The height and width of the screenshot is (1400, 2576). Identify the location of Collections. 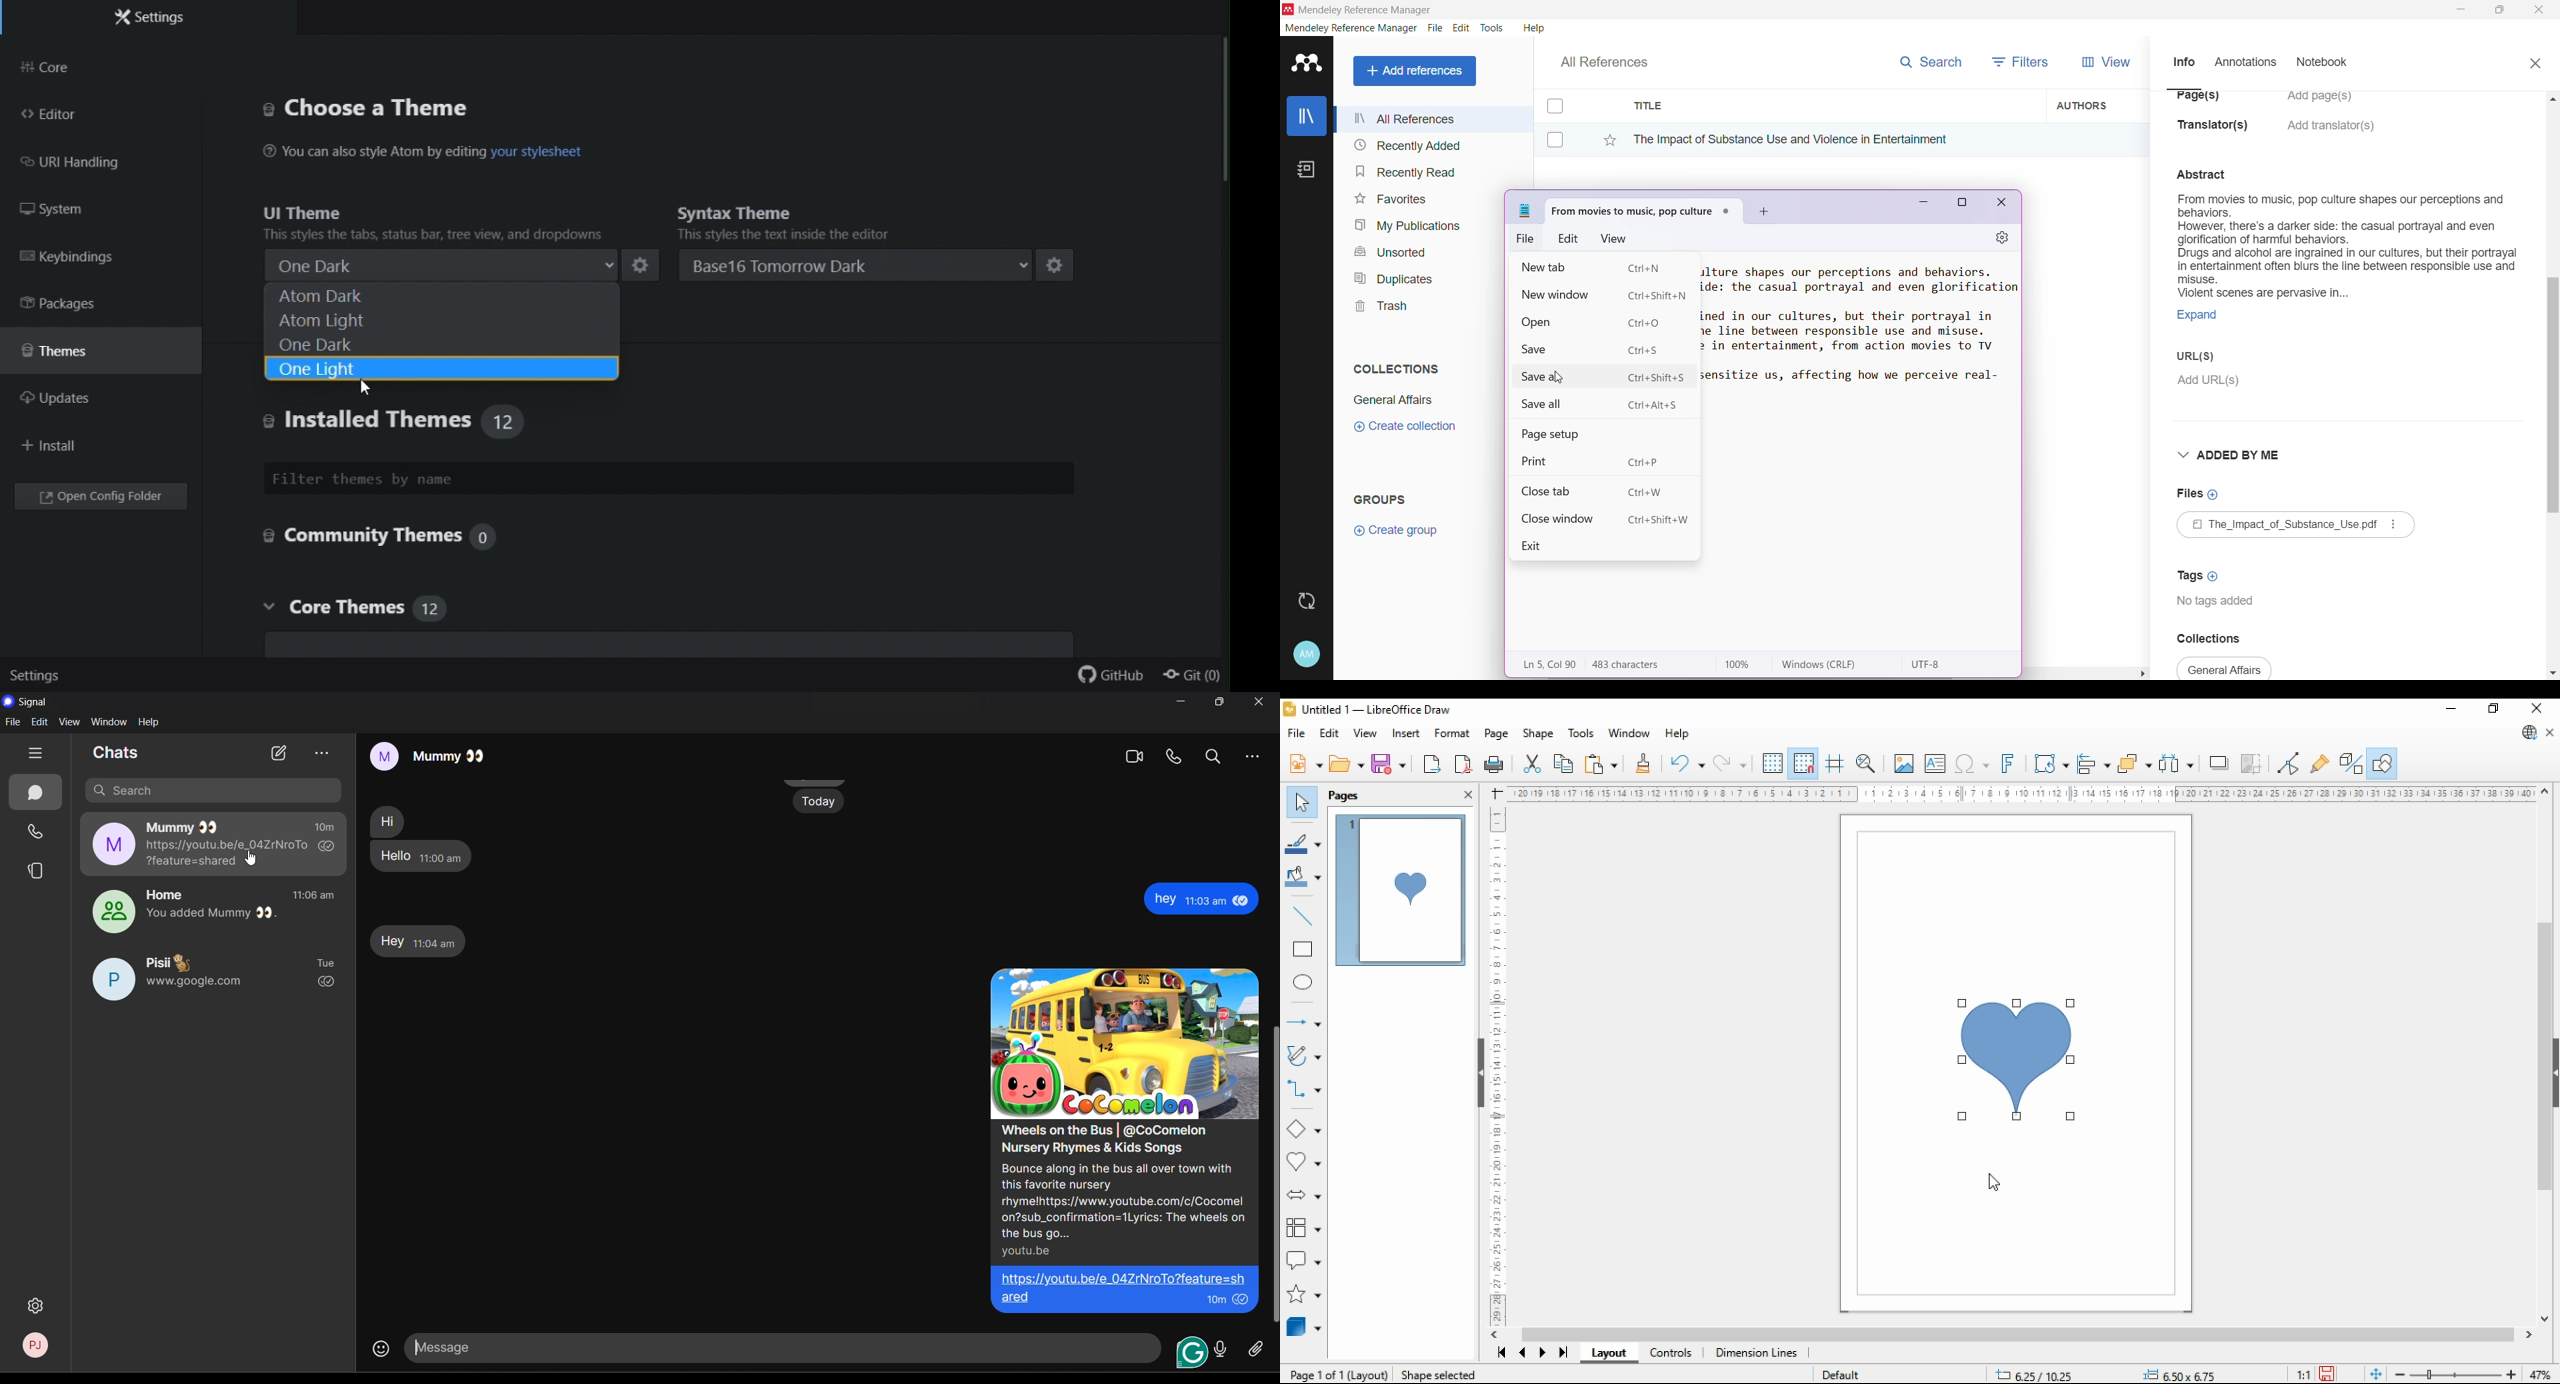
(1393, 366).